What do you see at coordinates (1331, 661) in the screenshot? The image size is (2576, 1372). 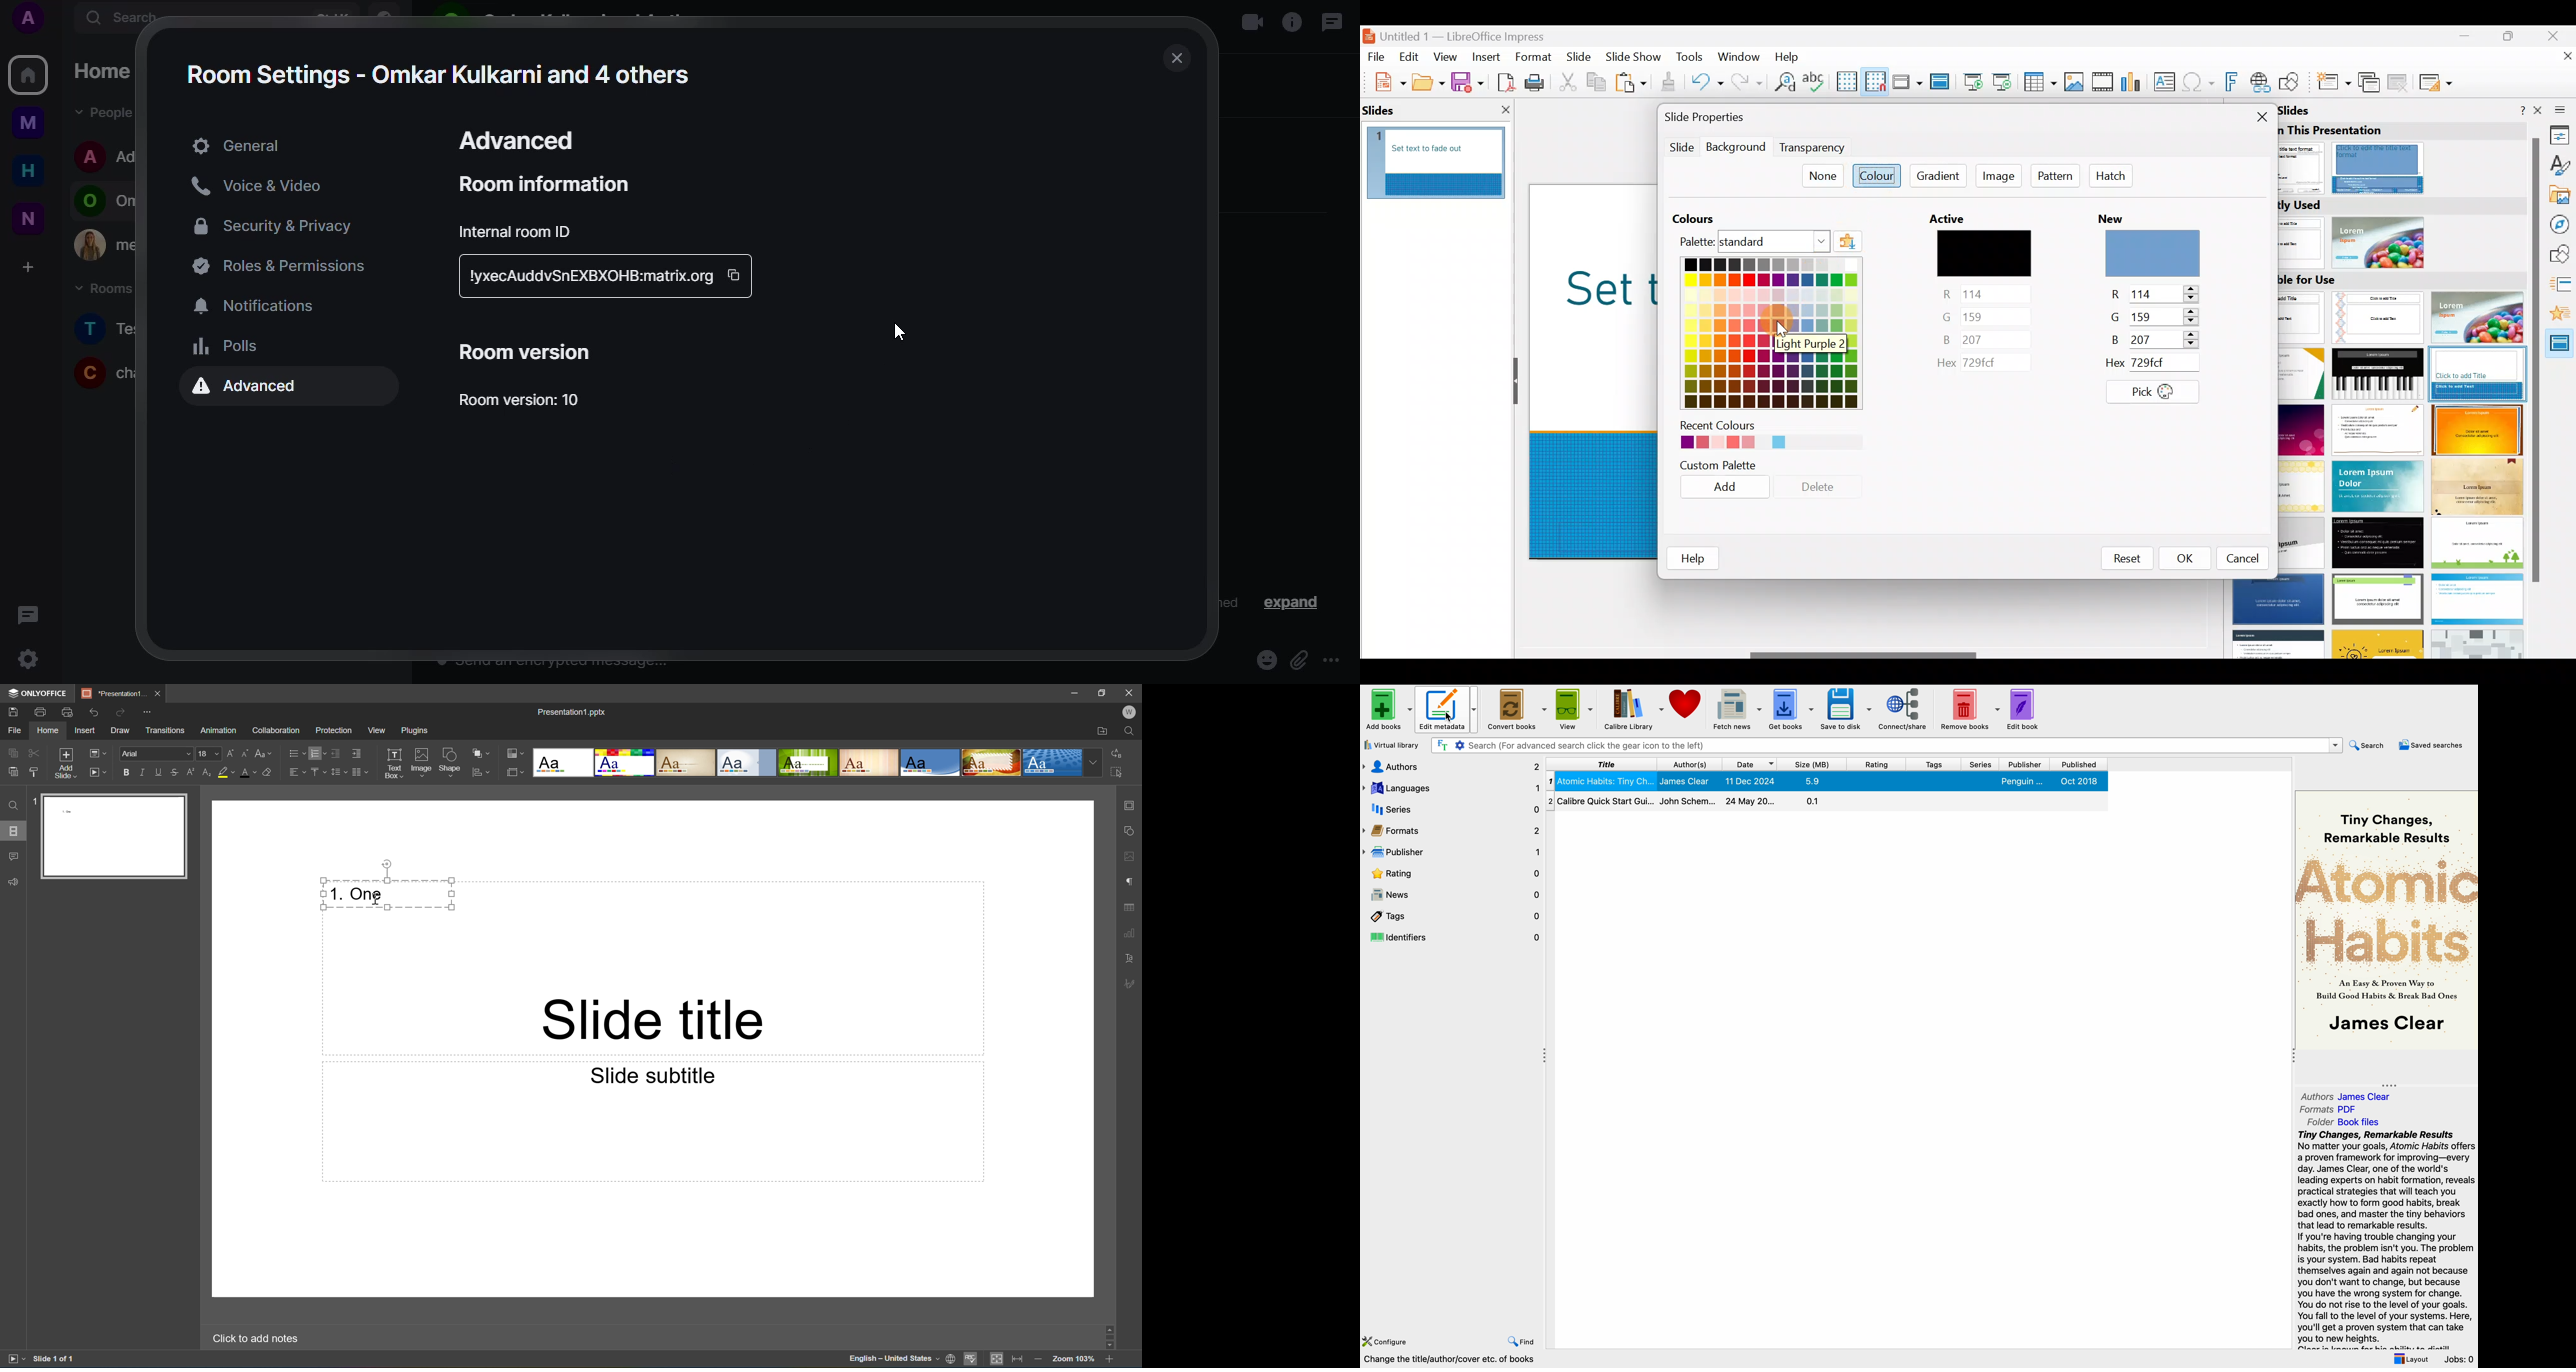 I see `more` at bounding box center [1331, 661].